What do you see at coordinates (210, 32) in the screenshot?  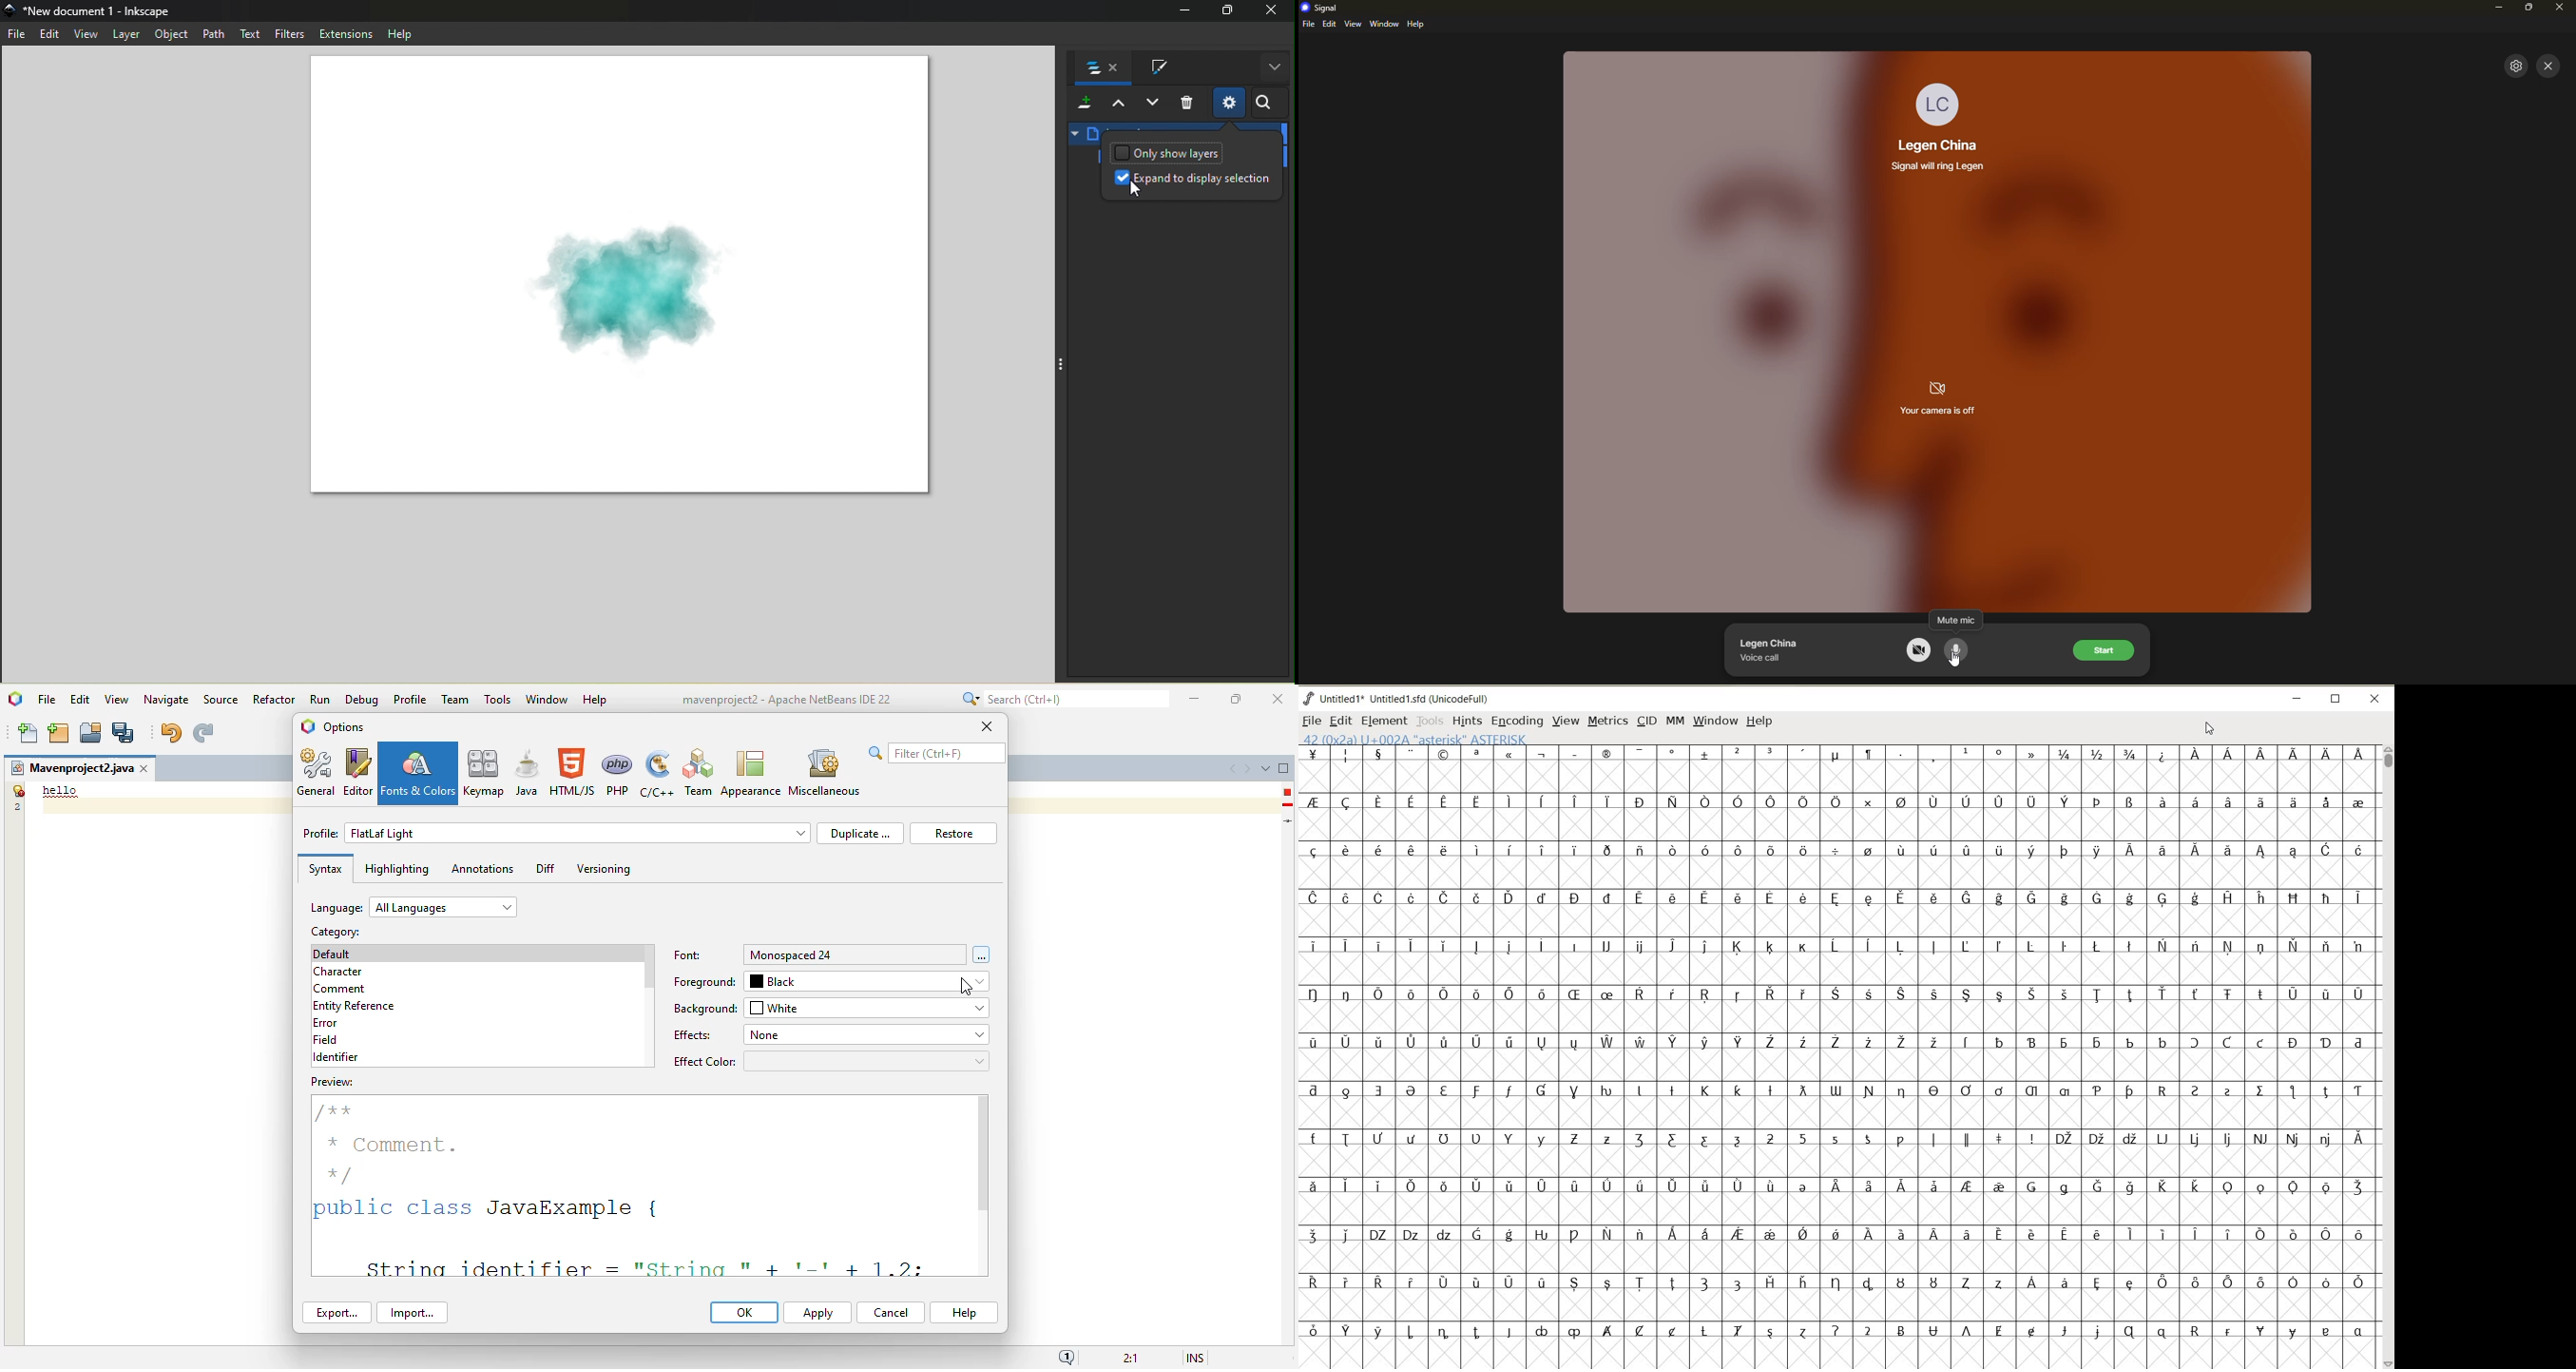 I see `Path` at bounding box center [210, 32].